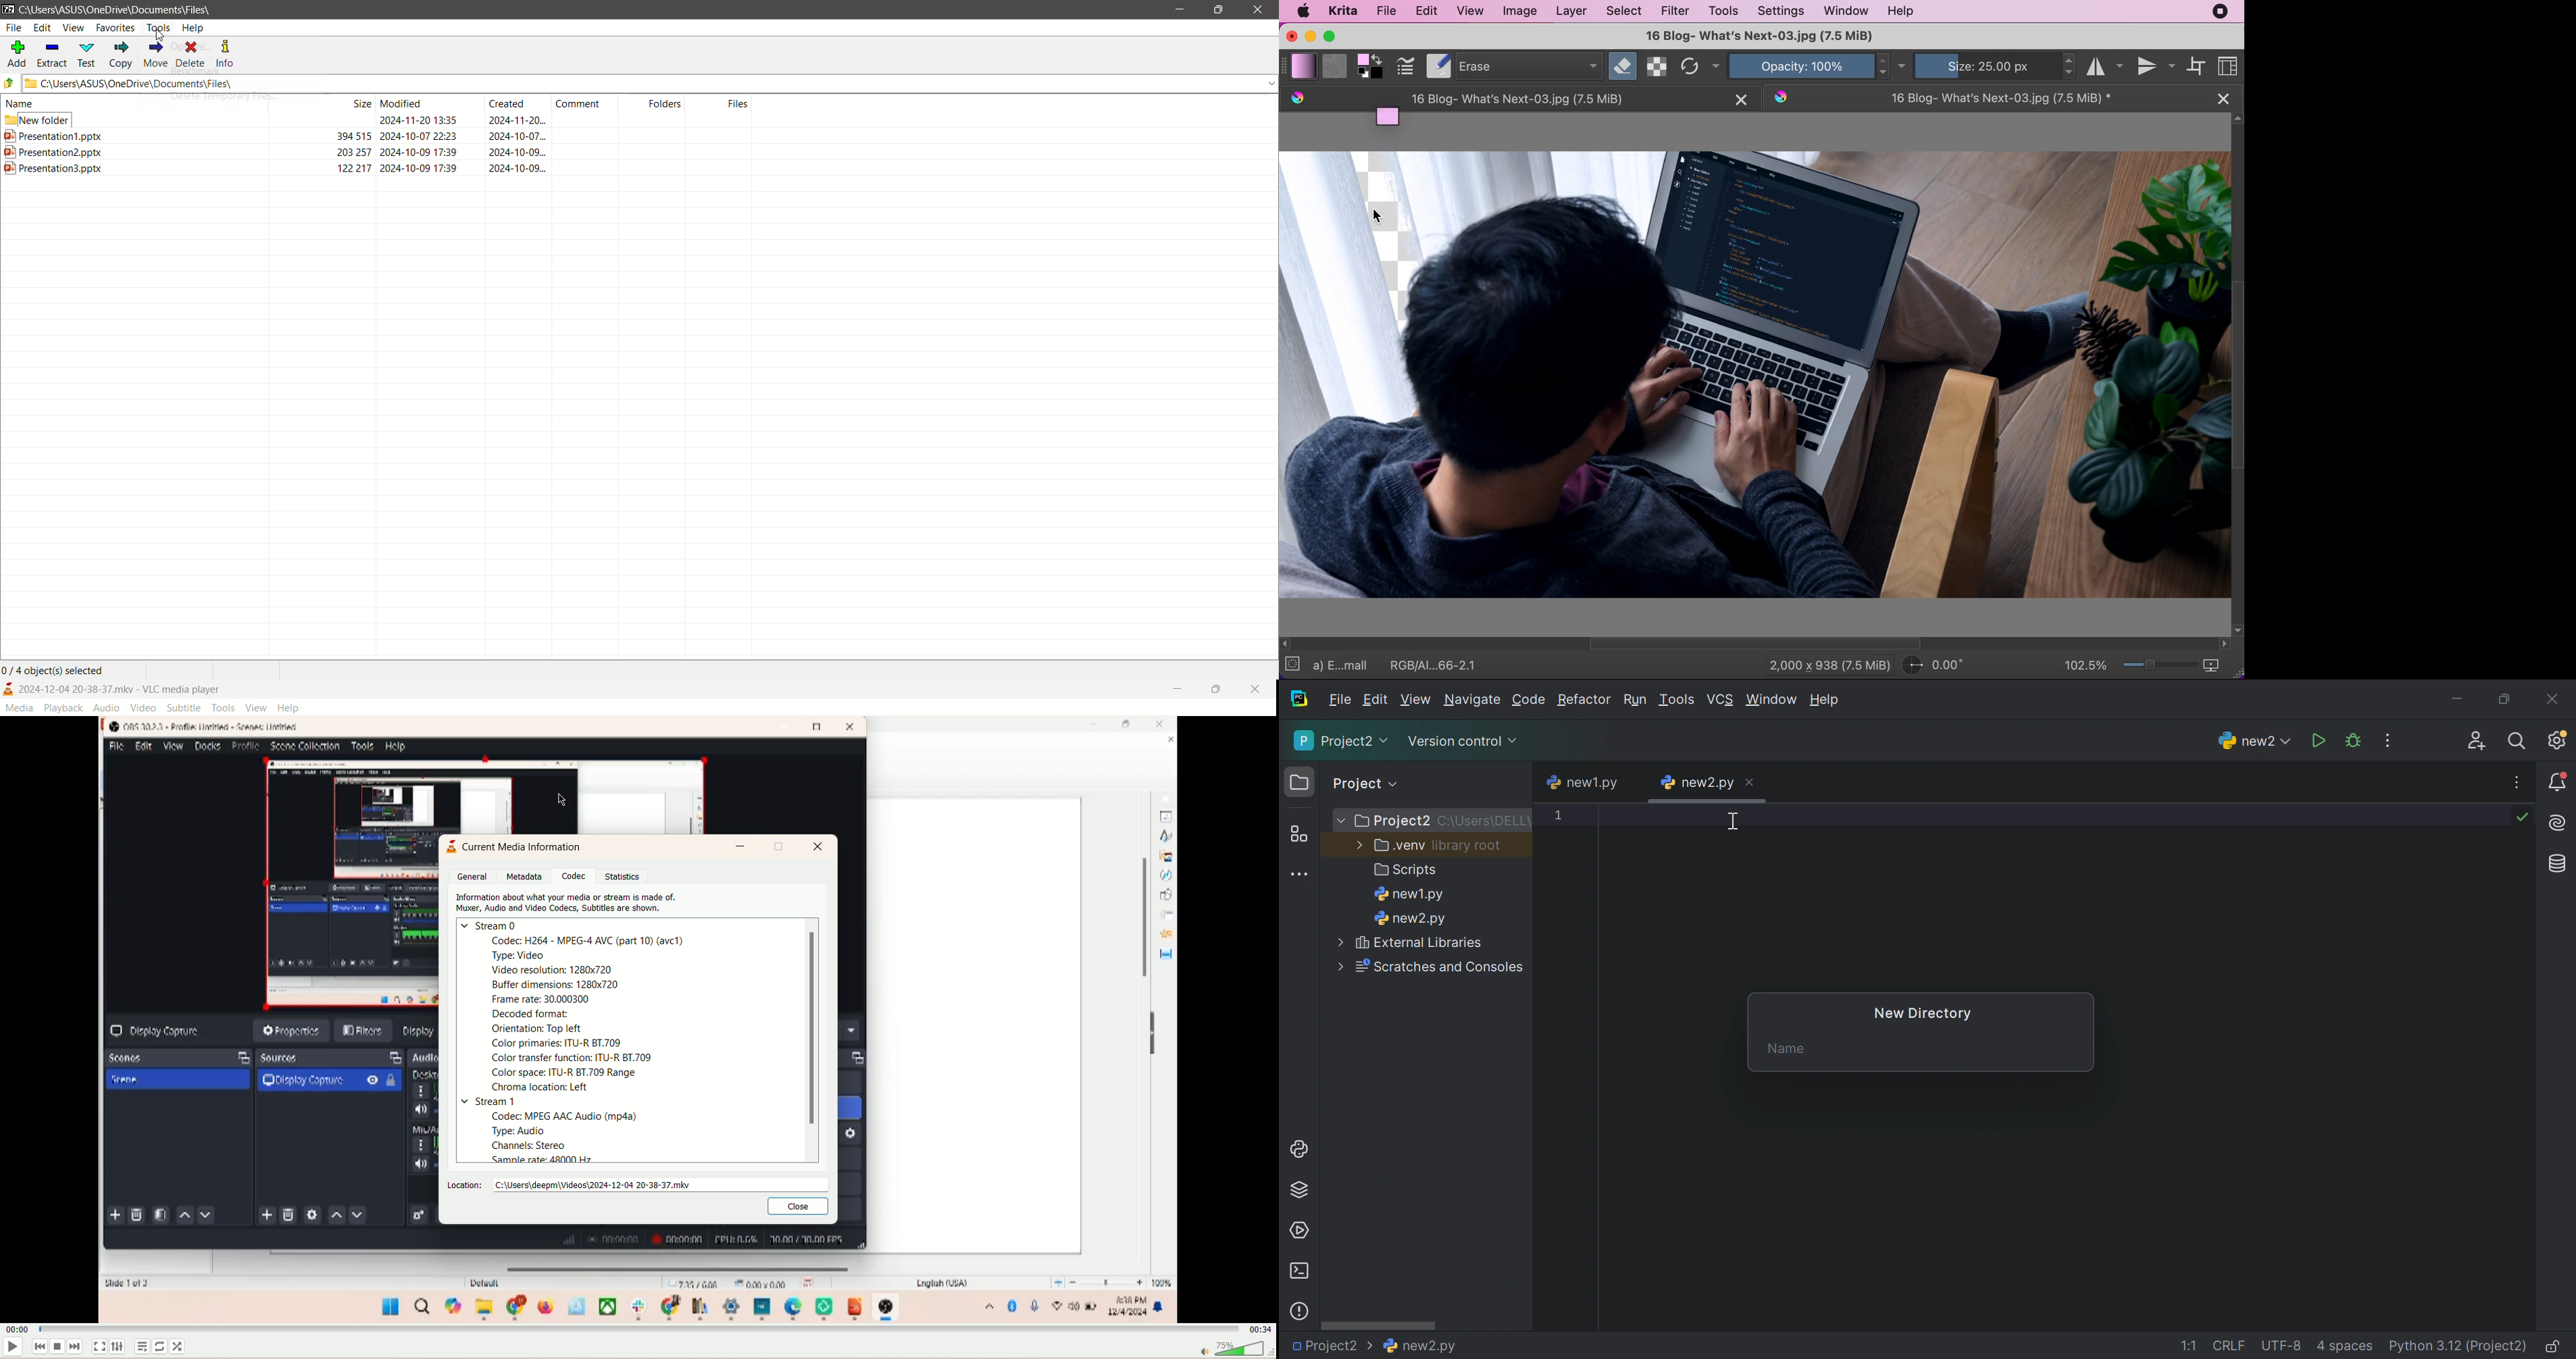 This screenshot has width=2576, height=1372. Describe the element at coordinates (2230, 66) in the screenshot. I see `choose workspace` at that location.